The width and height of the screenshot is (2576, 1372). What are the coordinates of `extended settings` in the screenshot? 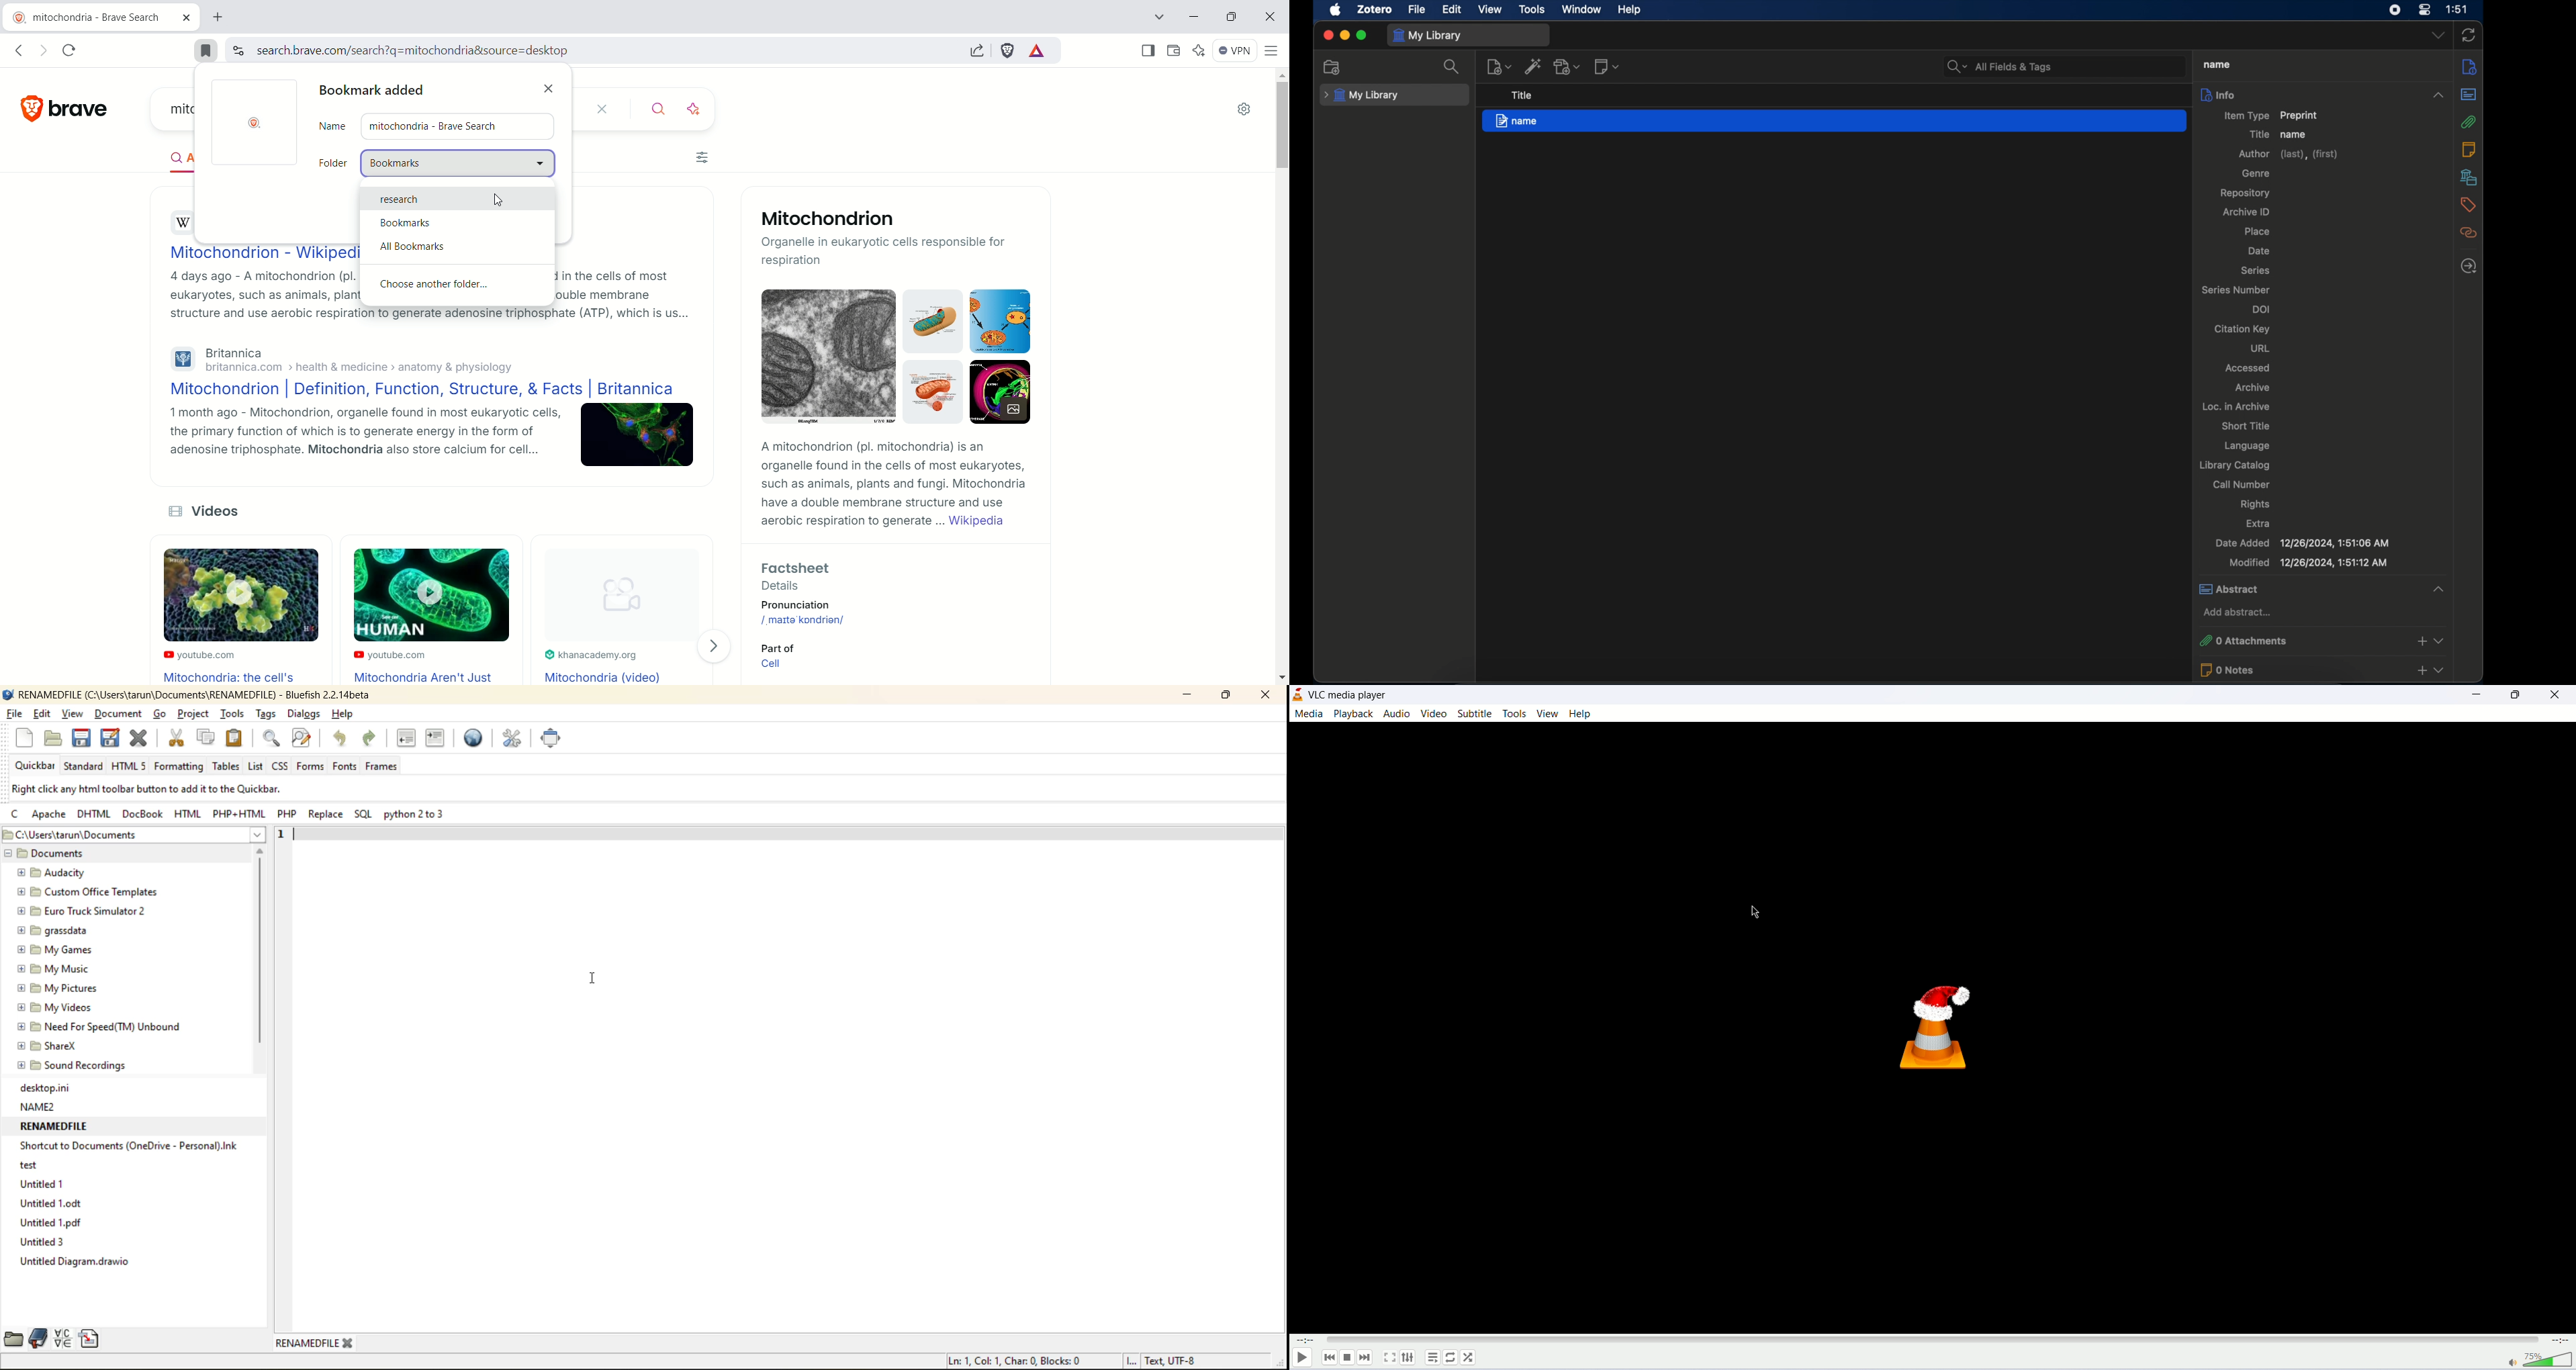 It's located at (1411, 1358).